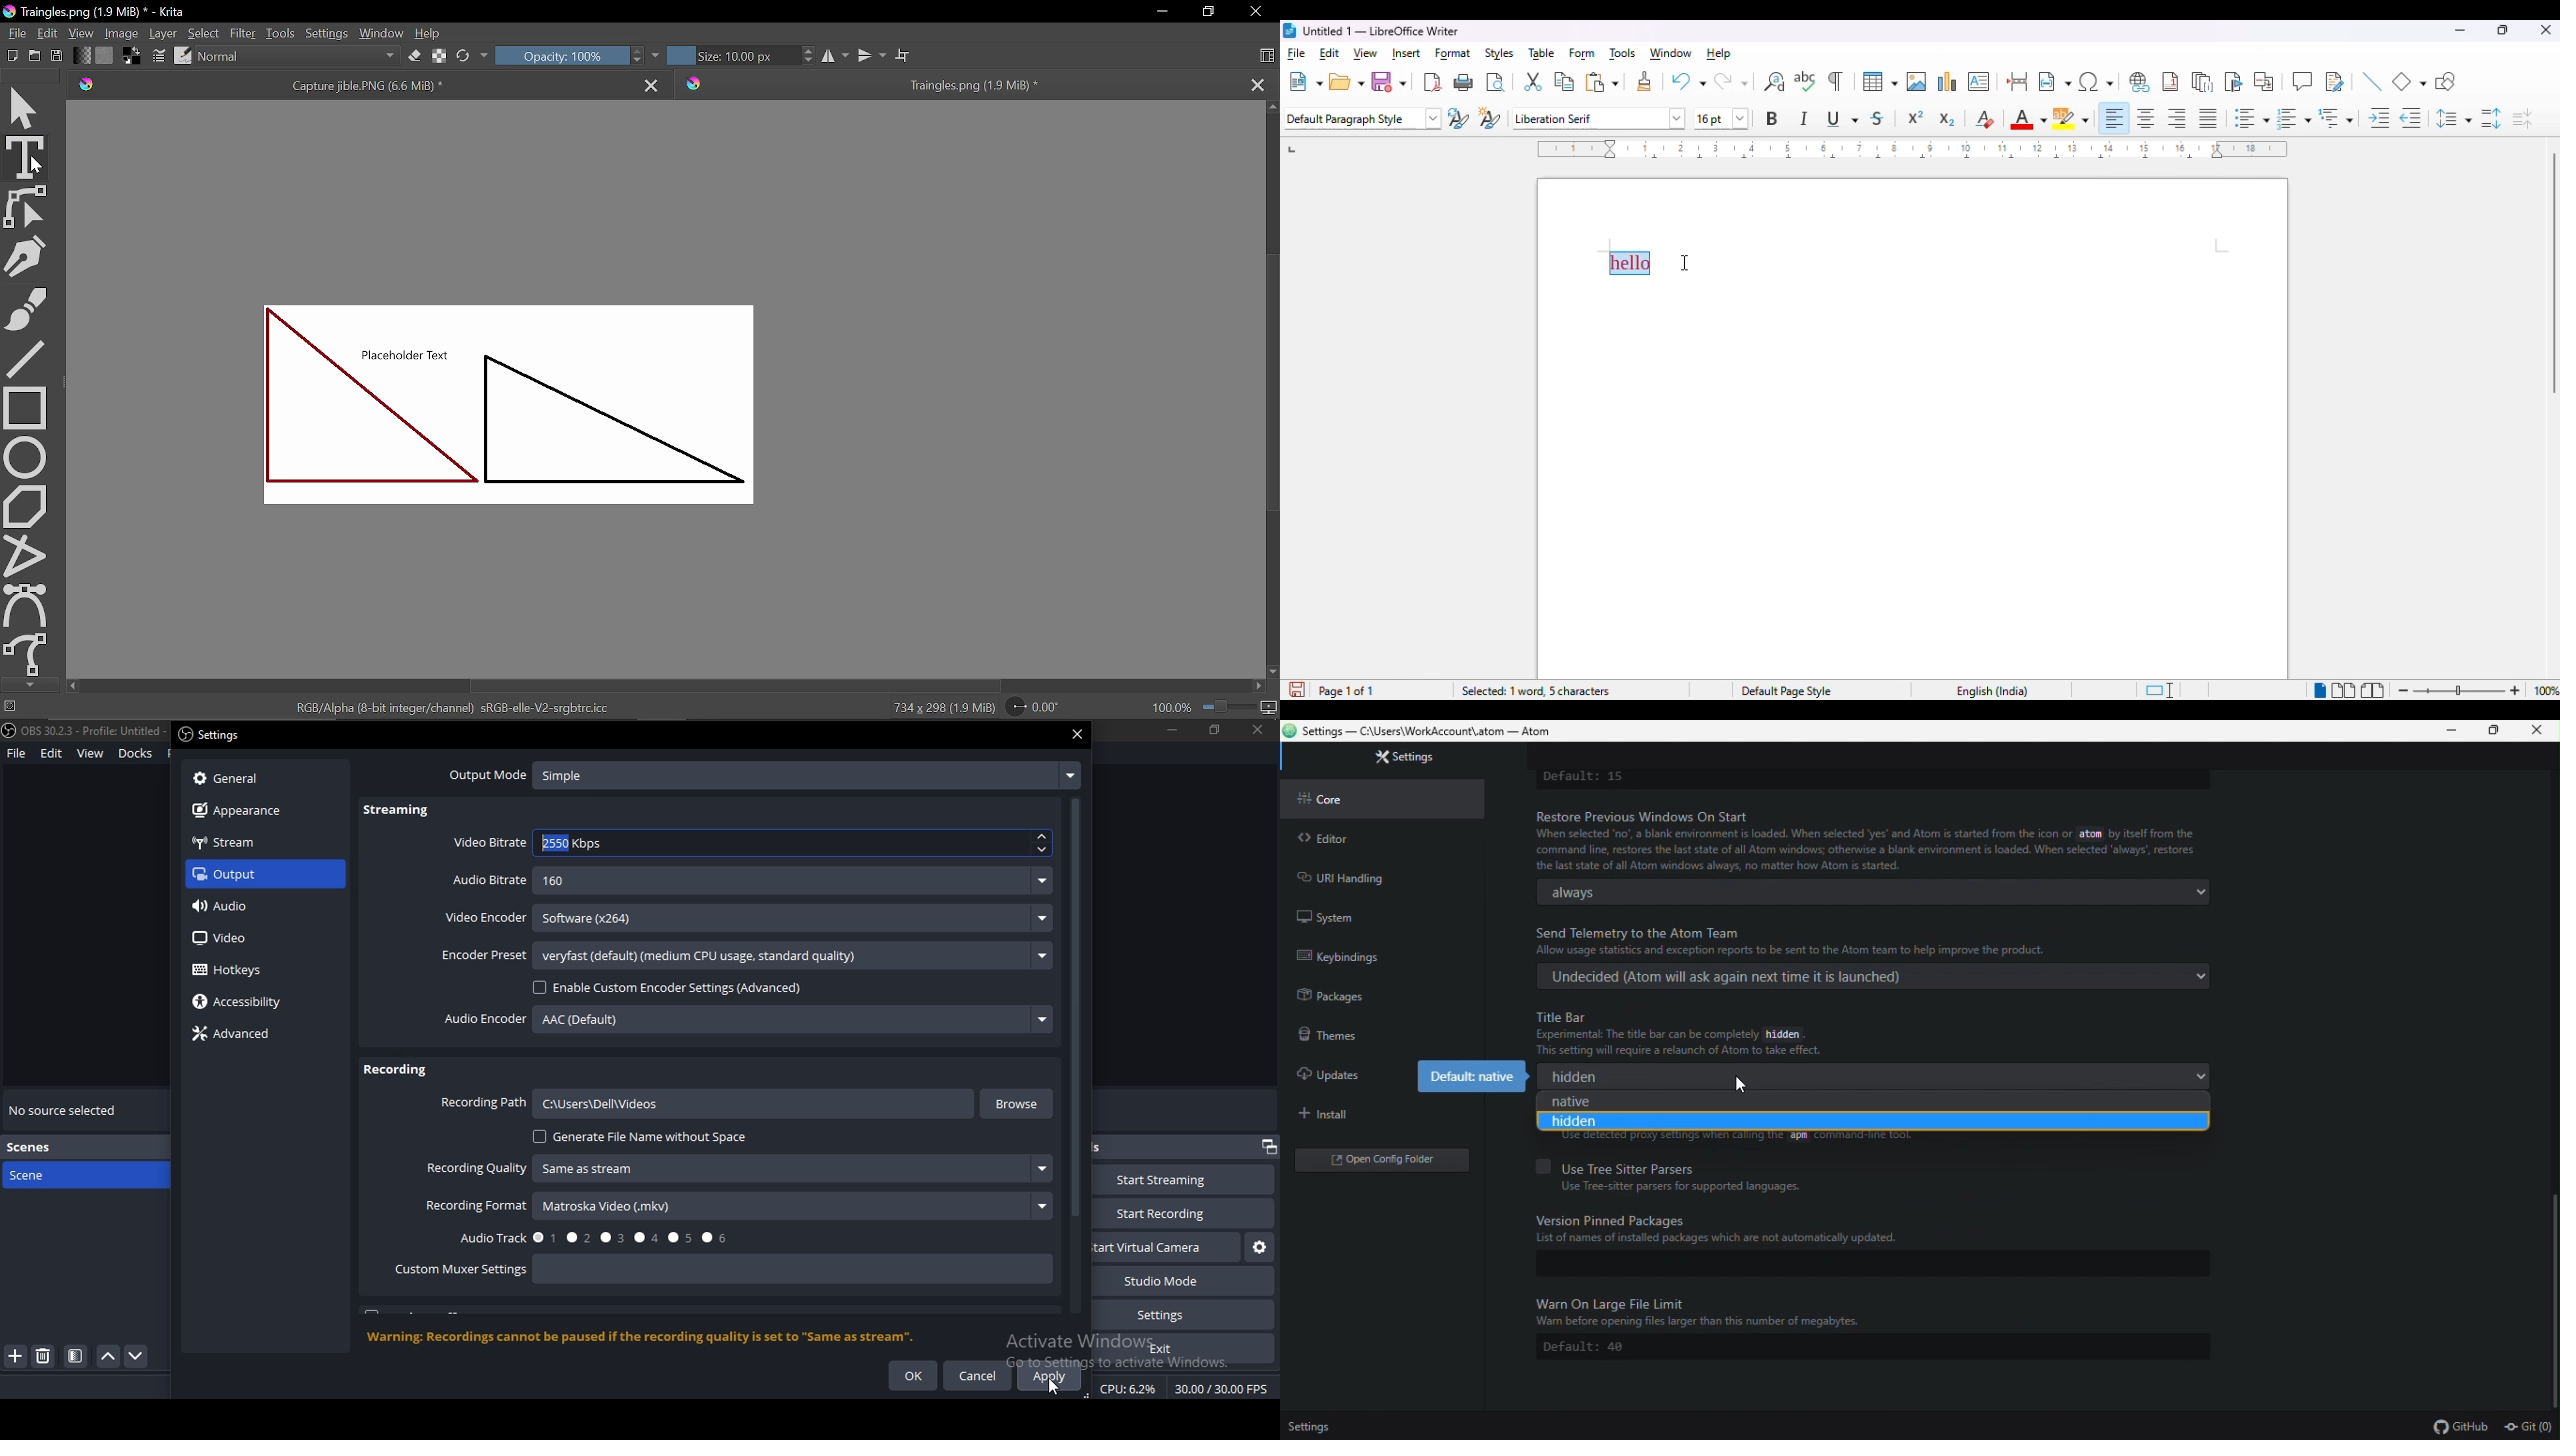  Describe the element at coordinates (1076, 1072) in the screenshot. I see `scrollbar` at that location.